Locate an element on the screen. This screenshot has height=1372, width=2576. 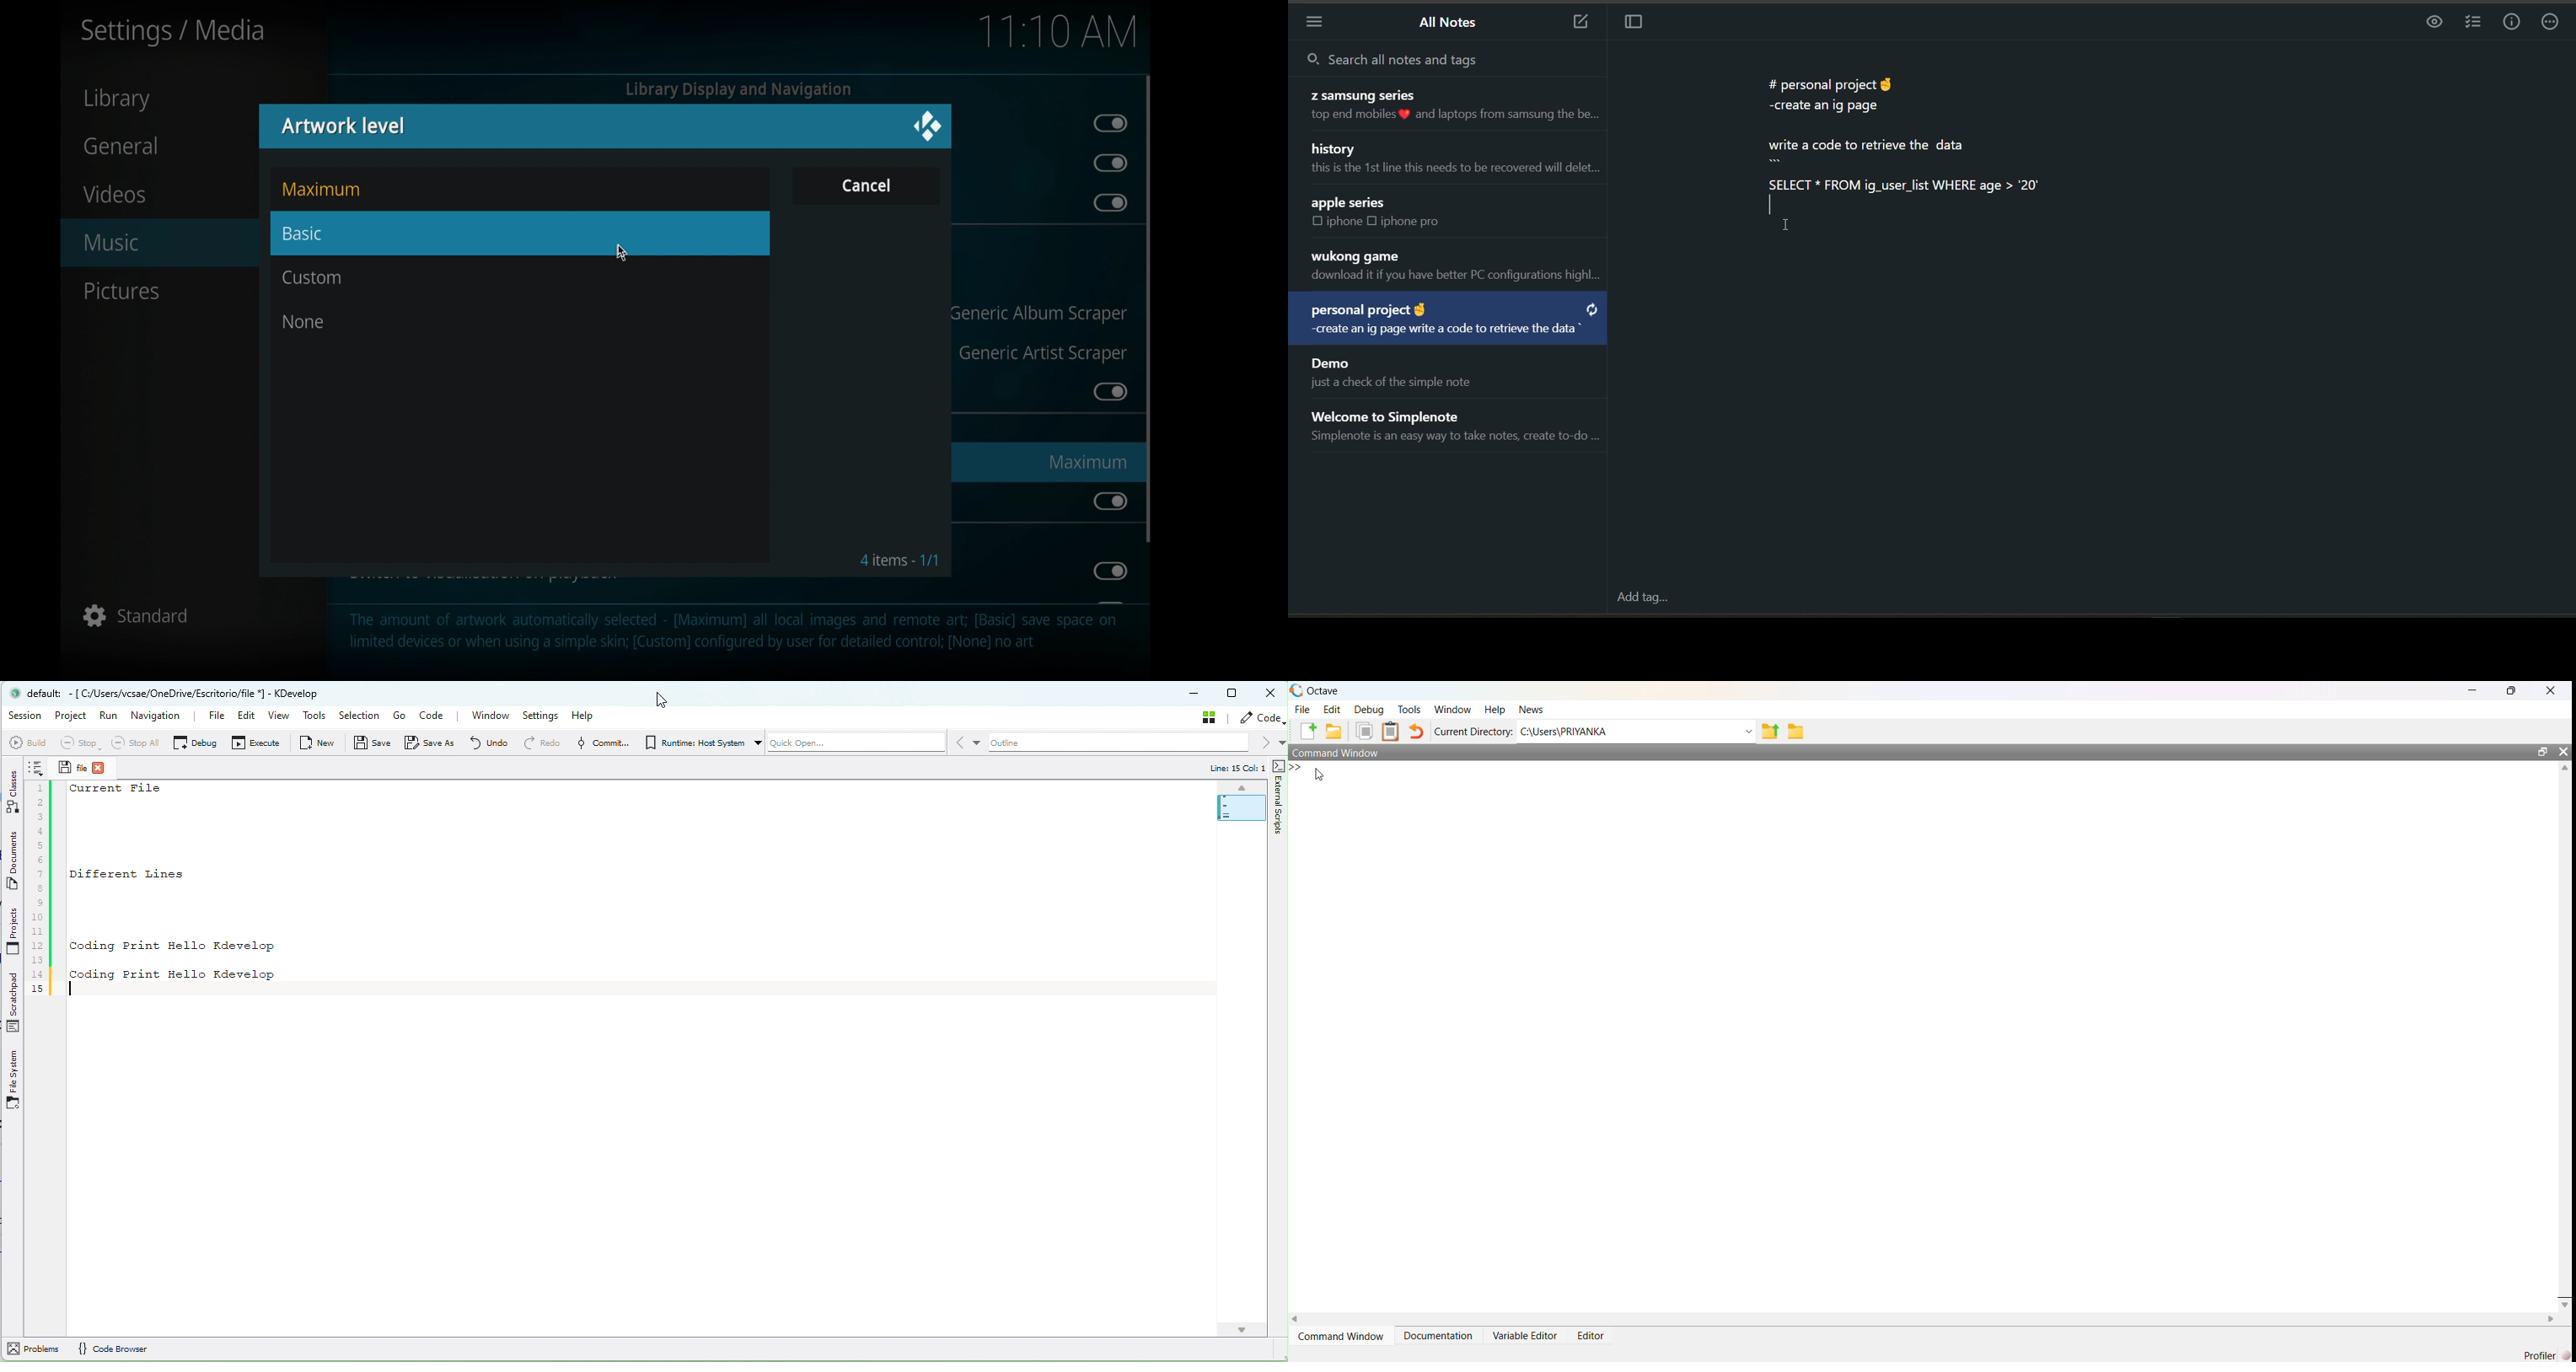
logo is located at coordinates (1297, 691).